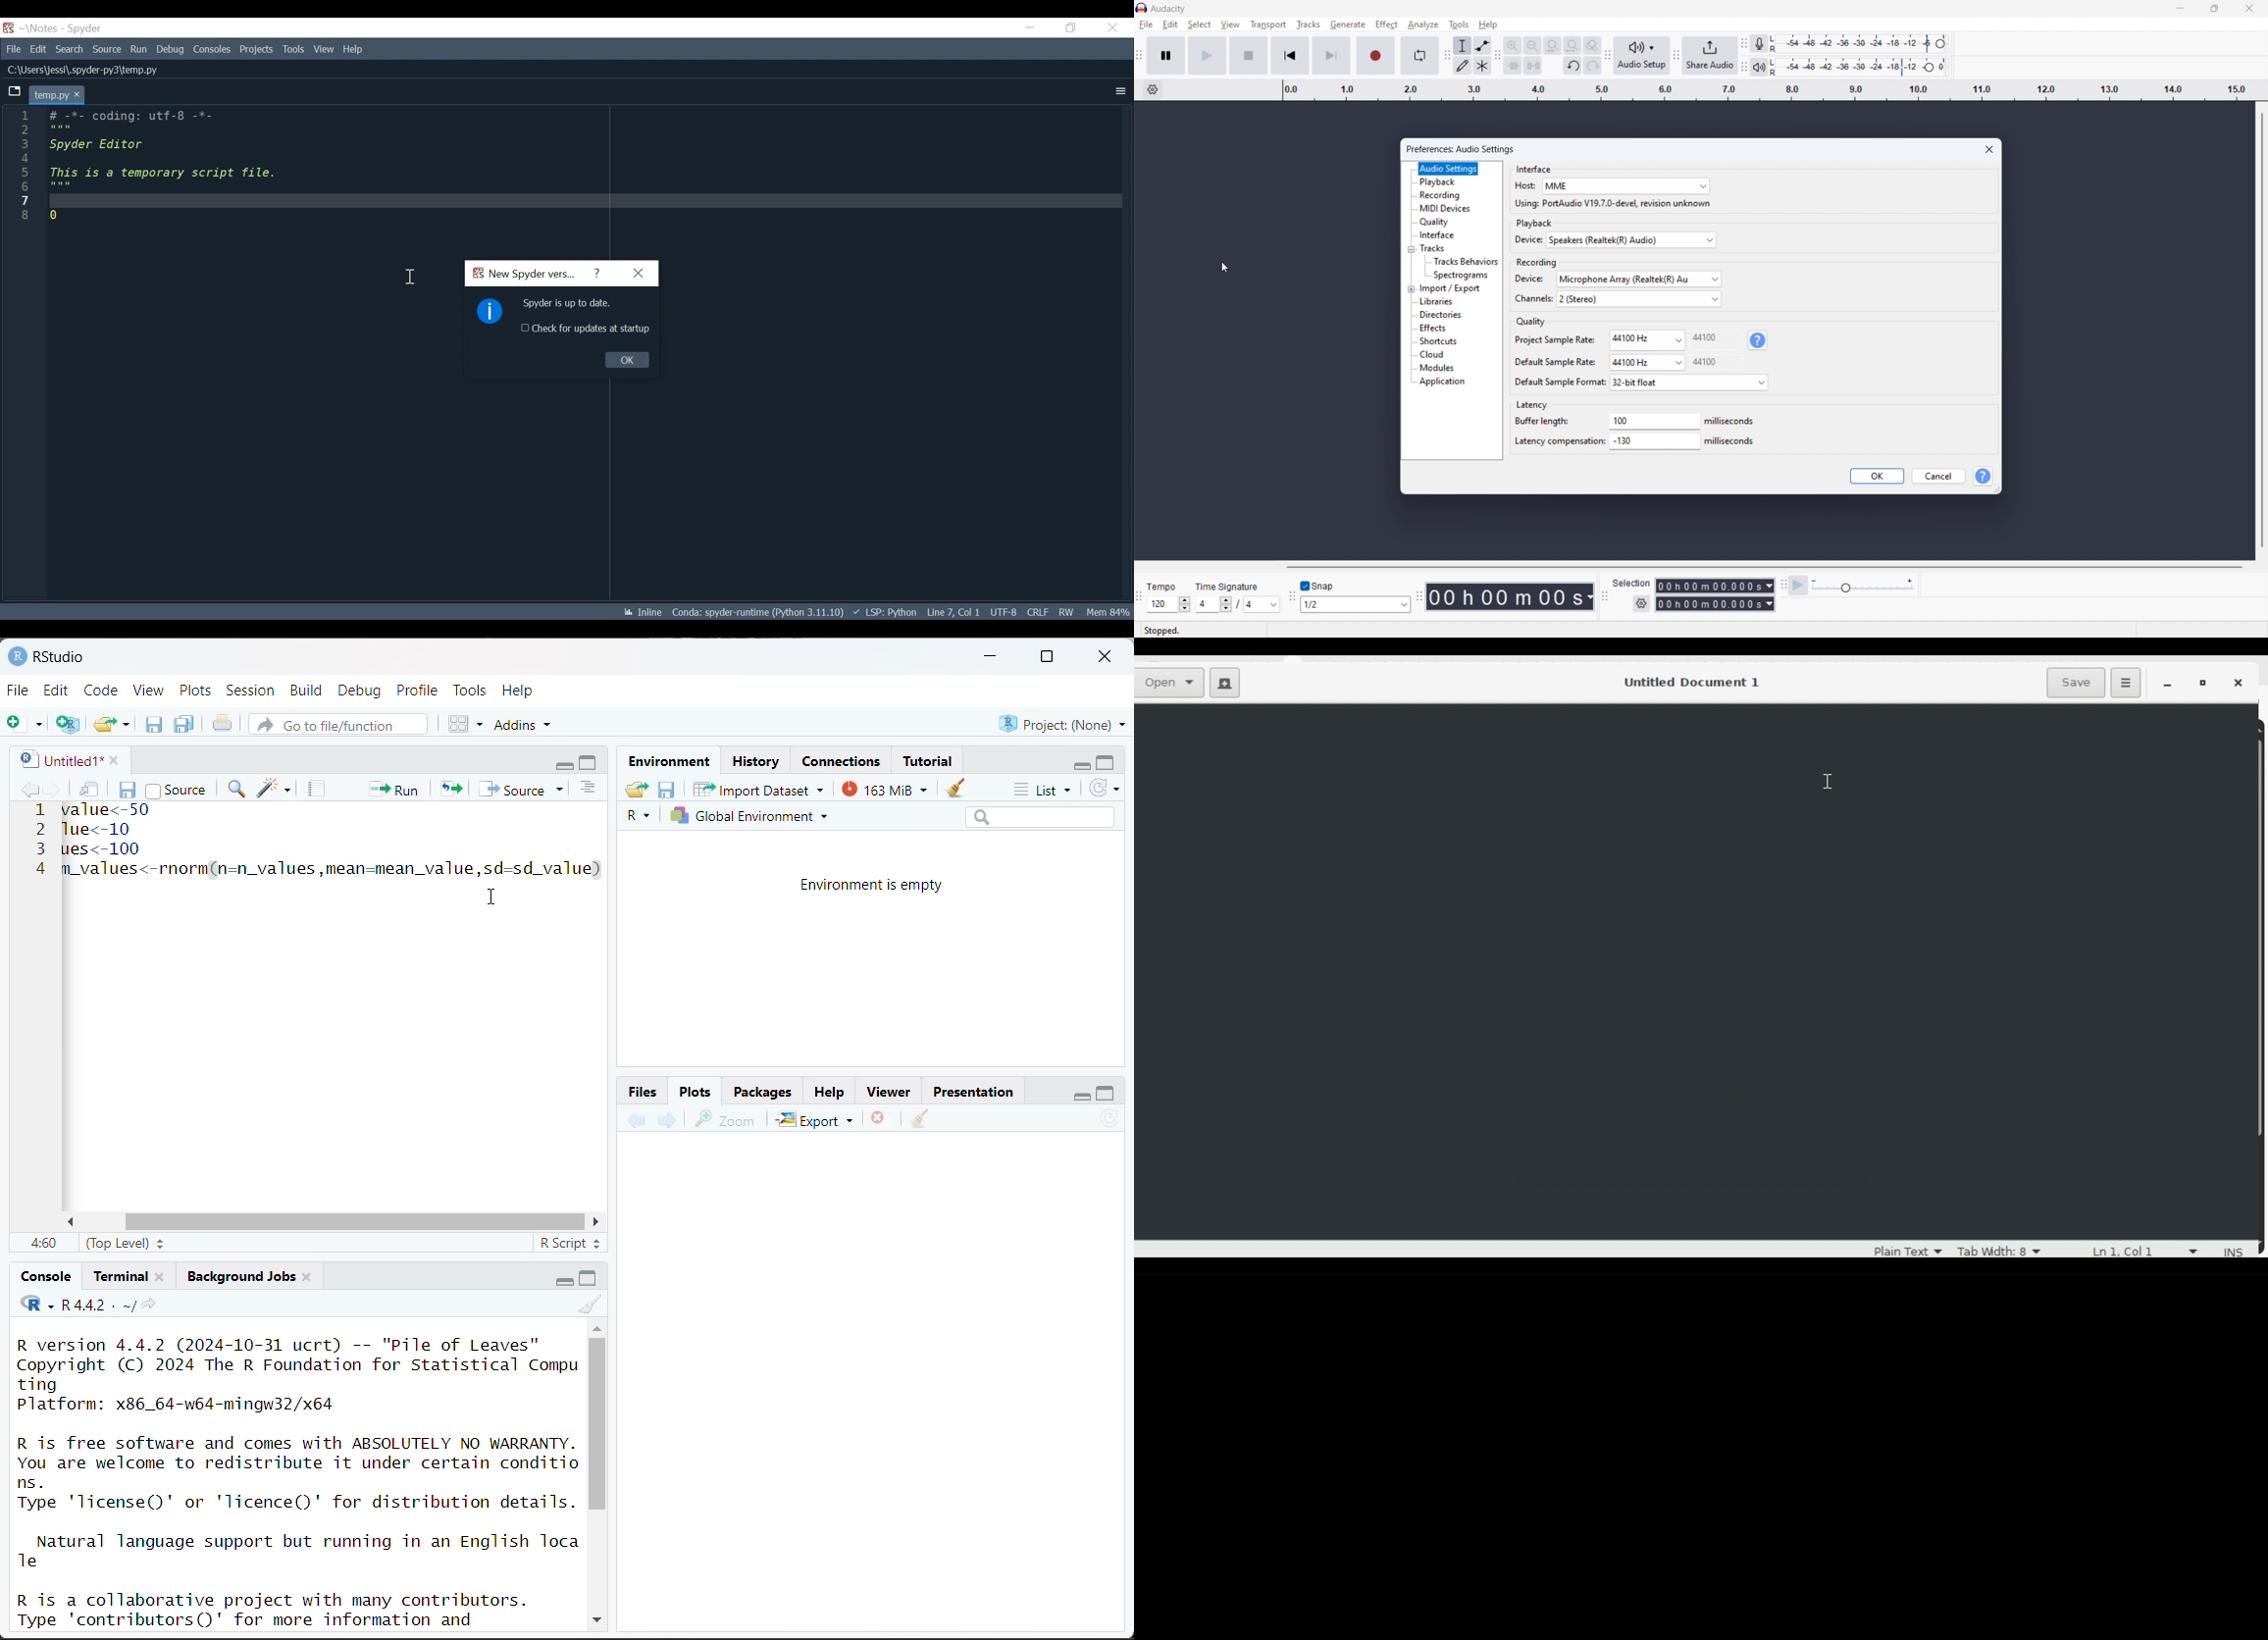 The height and width of the screenshot is (1652, 2268). I want to click on source, so click(525, 789).